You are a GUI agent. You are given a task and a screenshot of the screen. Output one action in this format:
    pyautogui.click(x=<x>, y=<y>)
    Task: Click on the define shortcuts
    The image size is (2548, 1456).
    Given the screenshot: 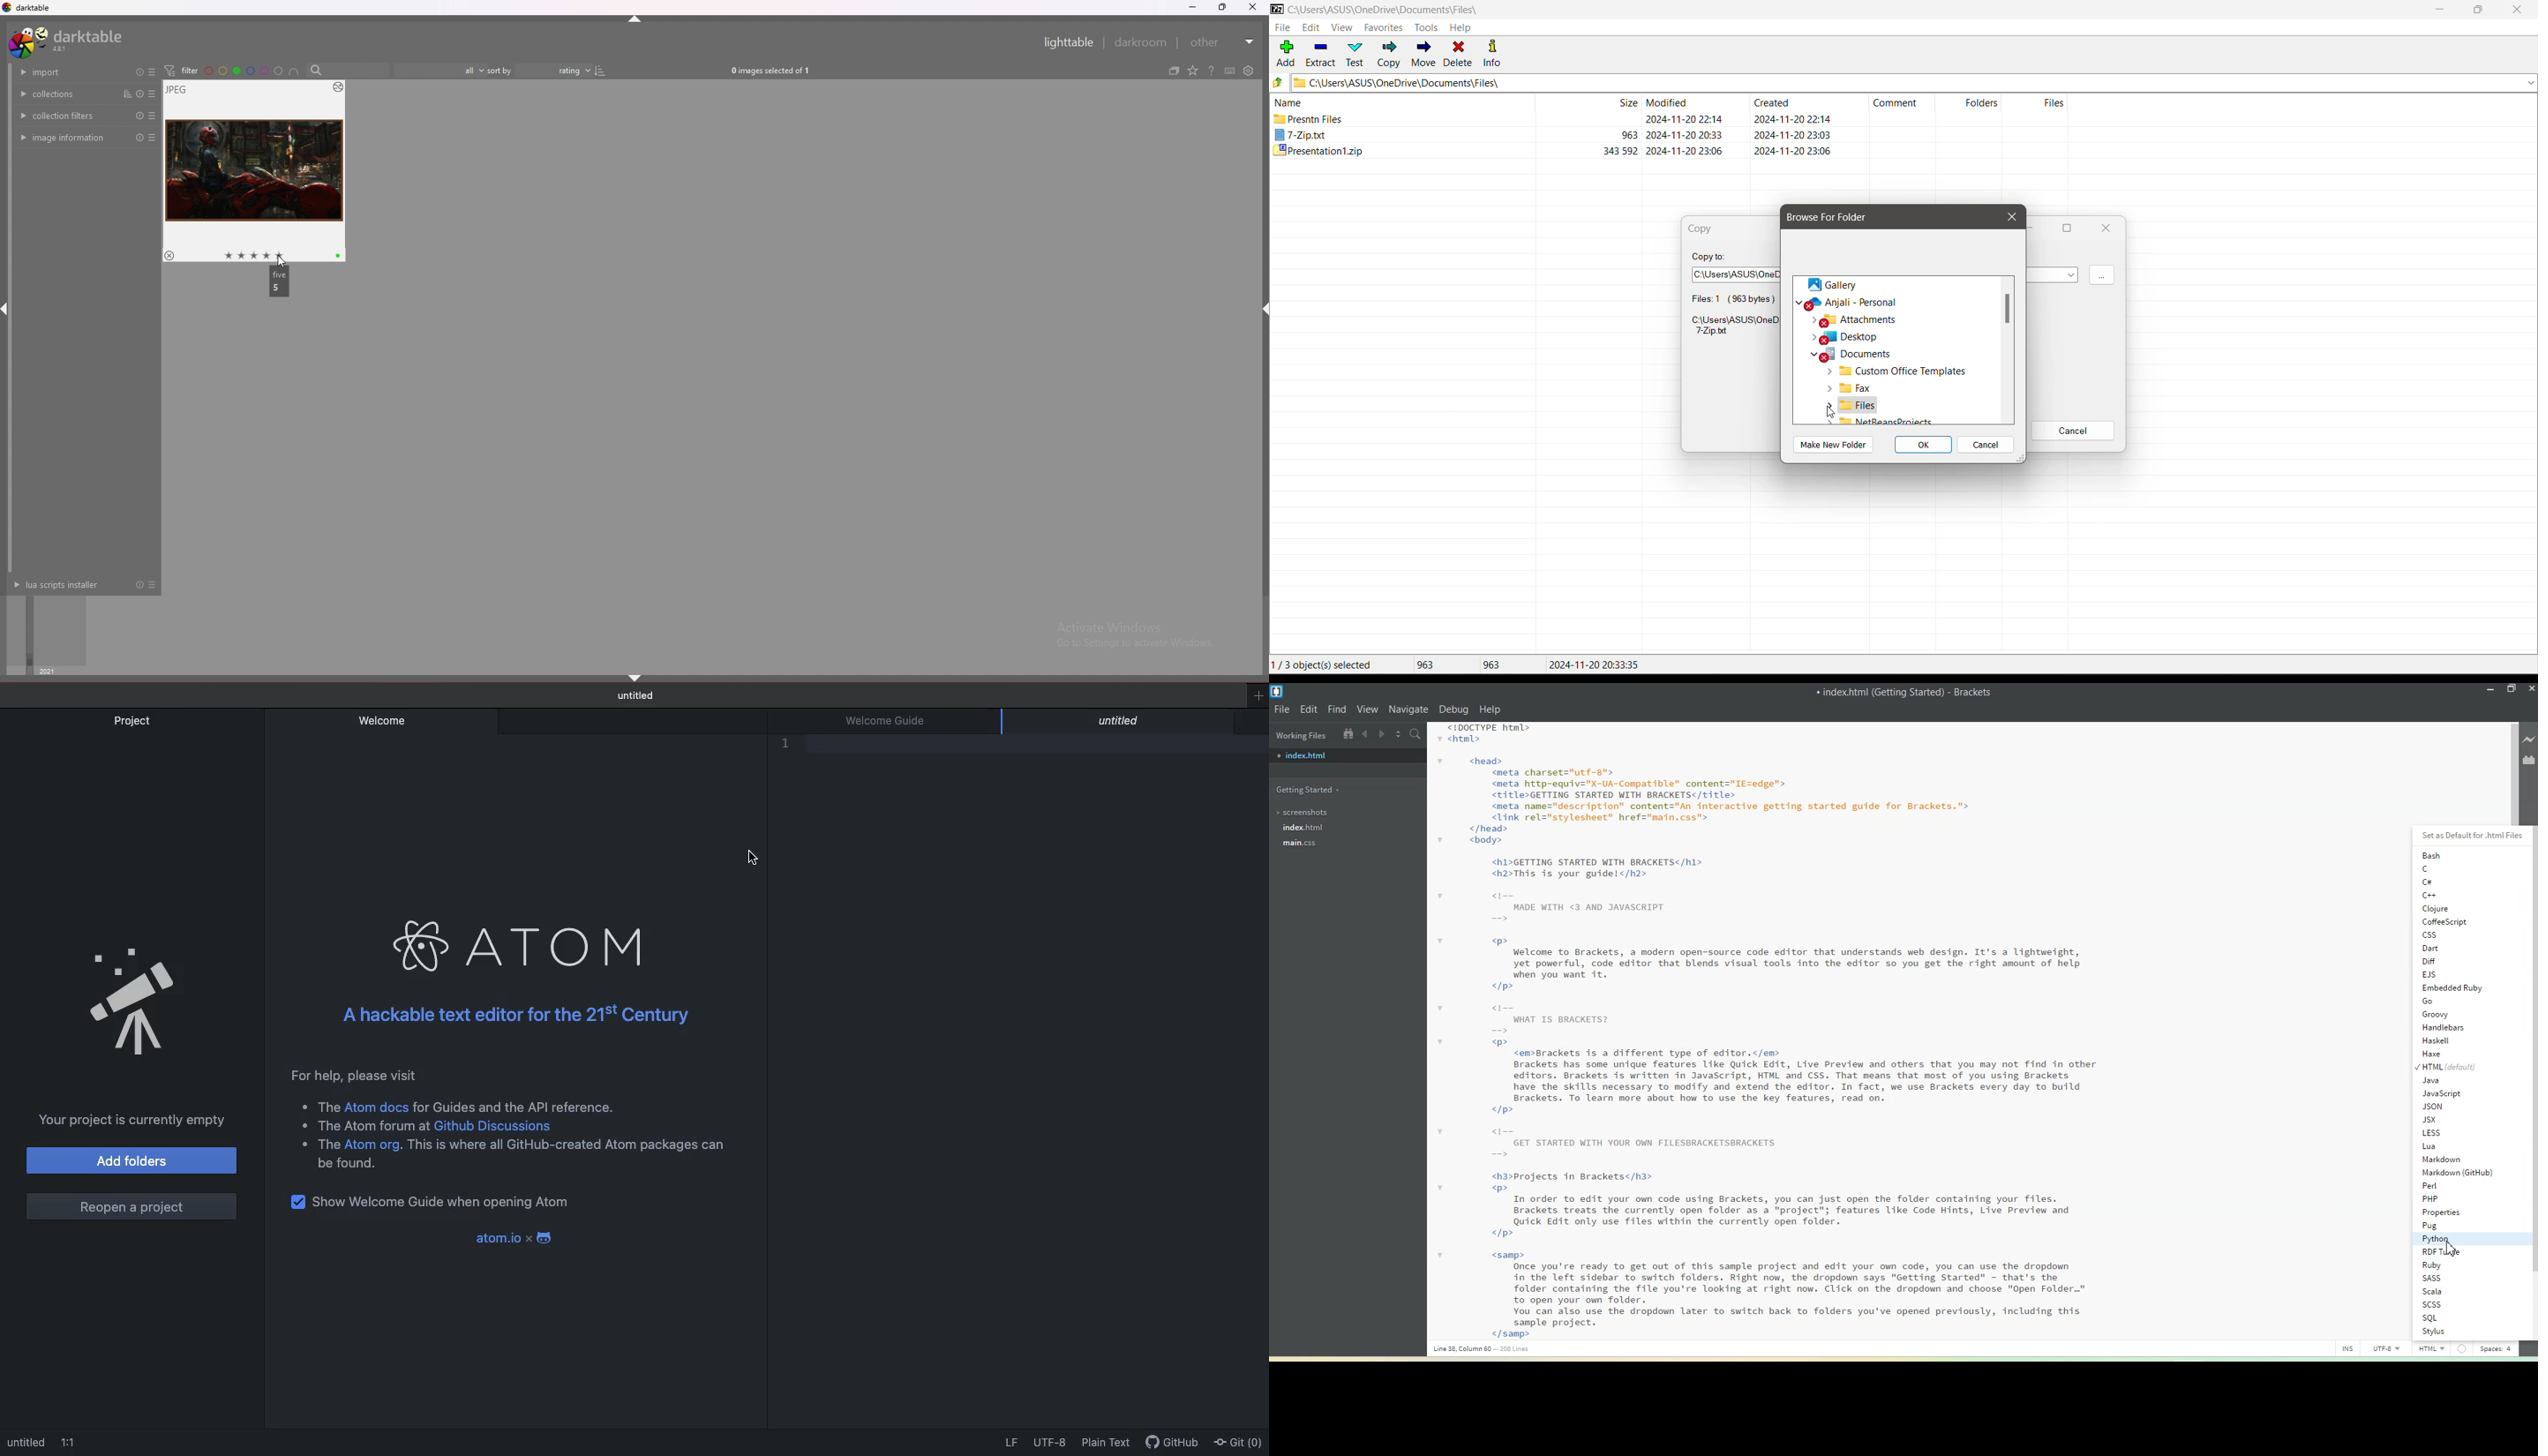 What is the action you would take?
    pyautogui.click(x=1231, y=71)
    